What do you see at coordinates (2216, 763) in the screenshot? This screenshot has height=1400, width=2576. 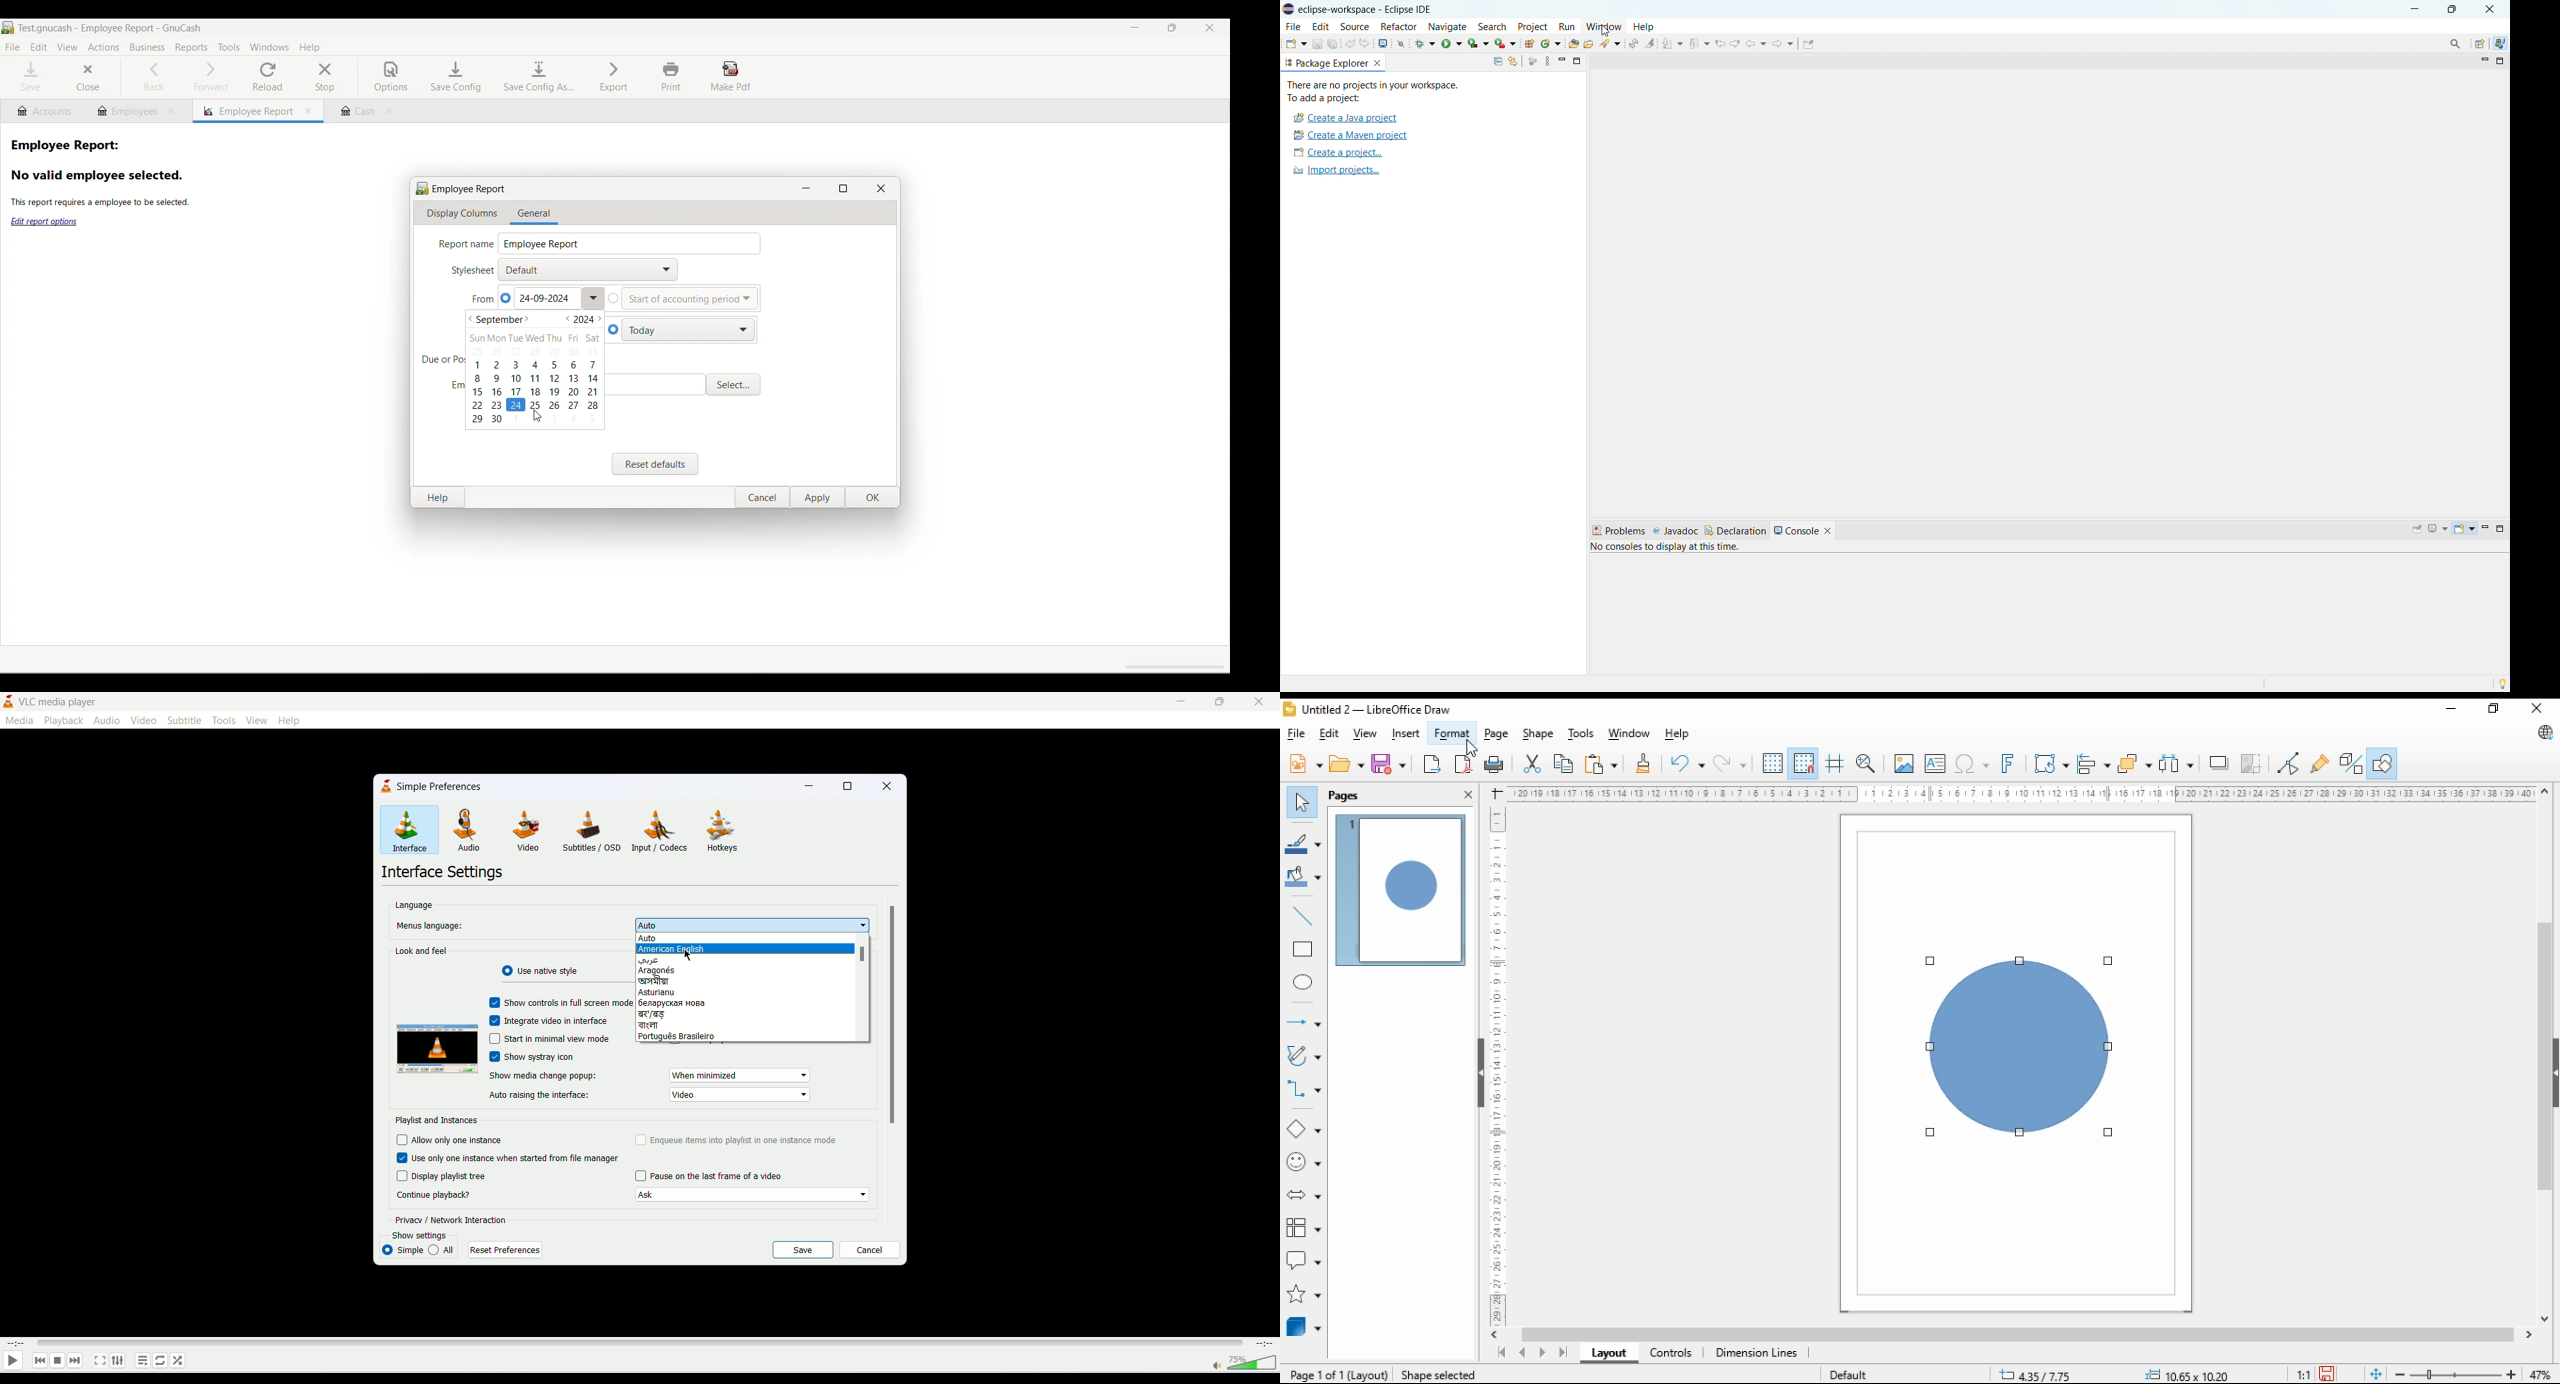 I see `shadow` at bounding box center [2216, 763].